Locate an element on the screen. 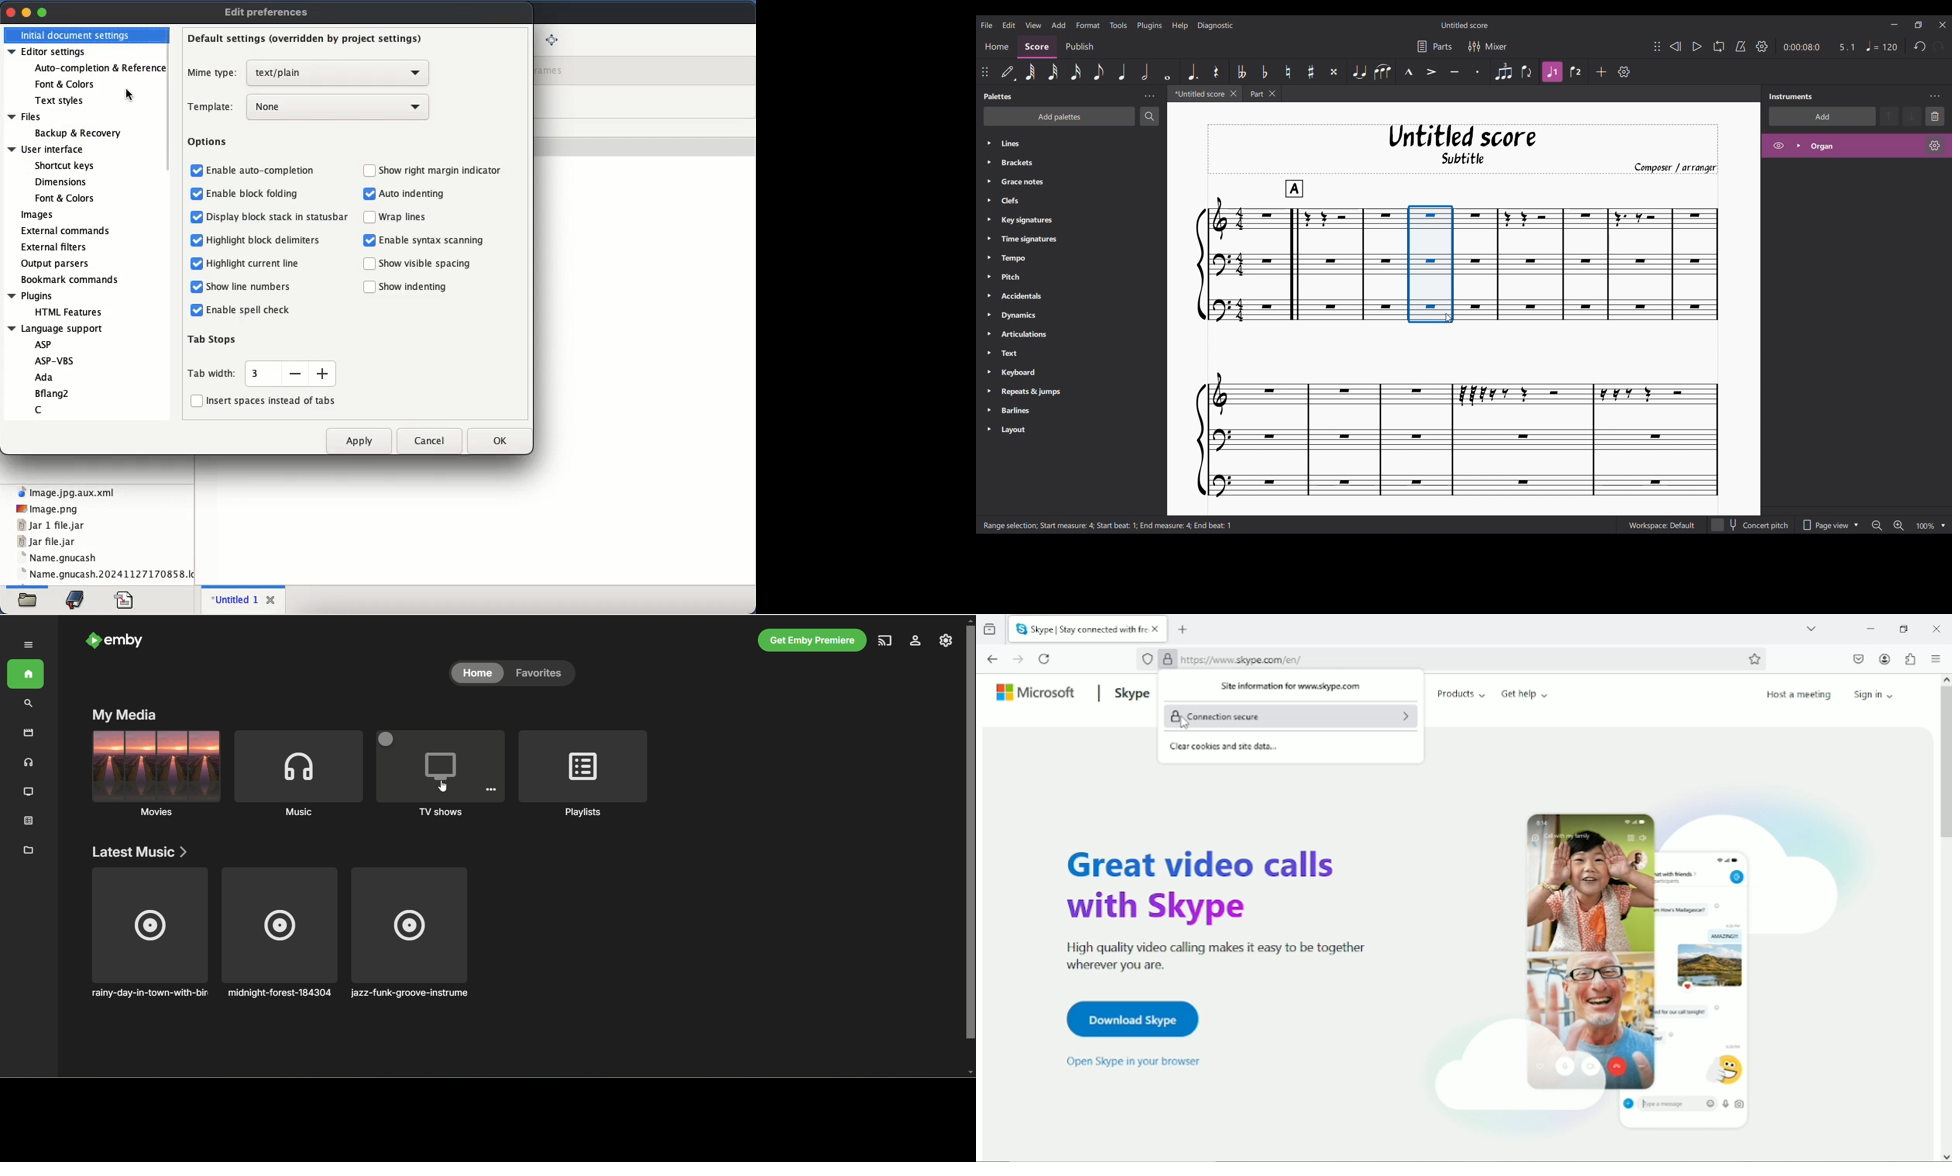 The image size is (1960, 1176). Toggle flat is located at coordinates (1264, 71).